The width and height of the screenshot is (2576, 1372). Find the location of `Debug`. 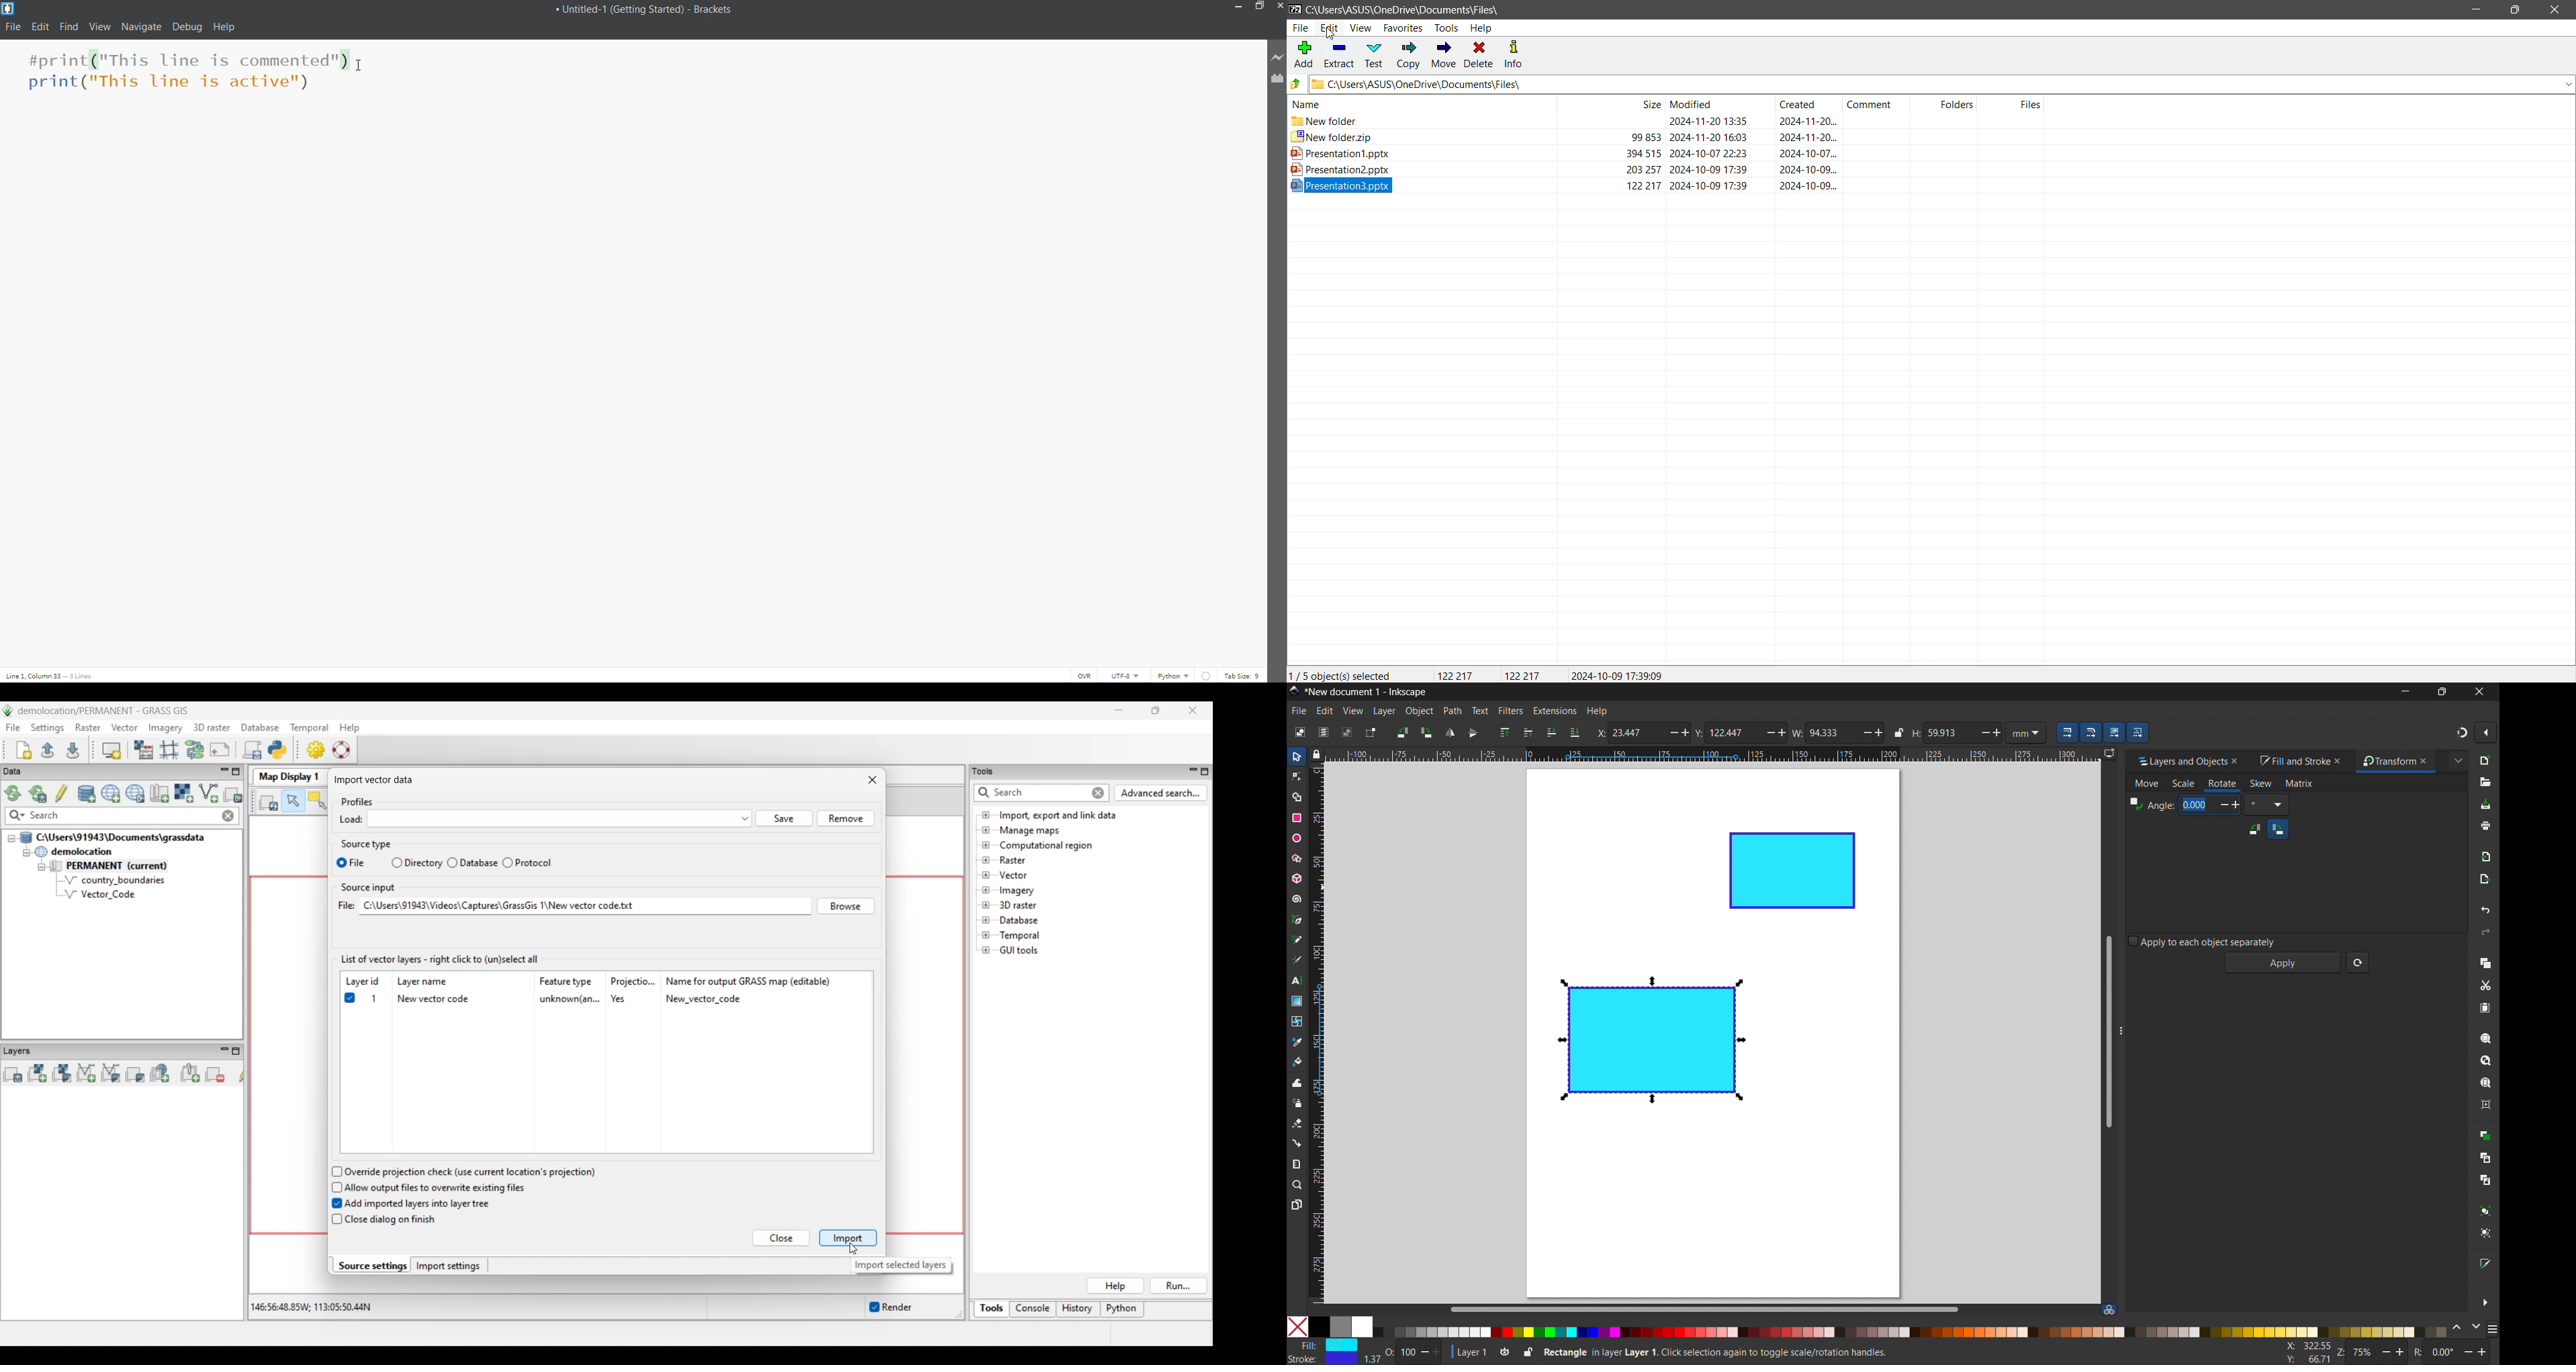

Debug is located at coordinates (188, 28).